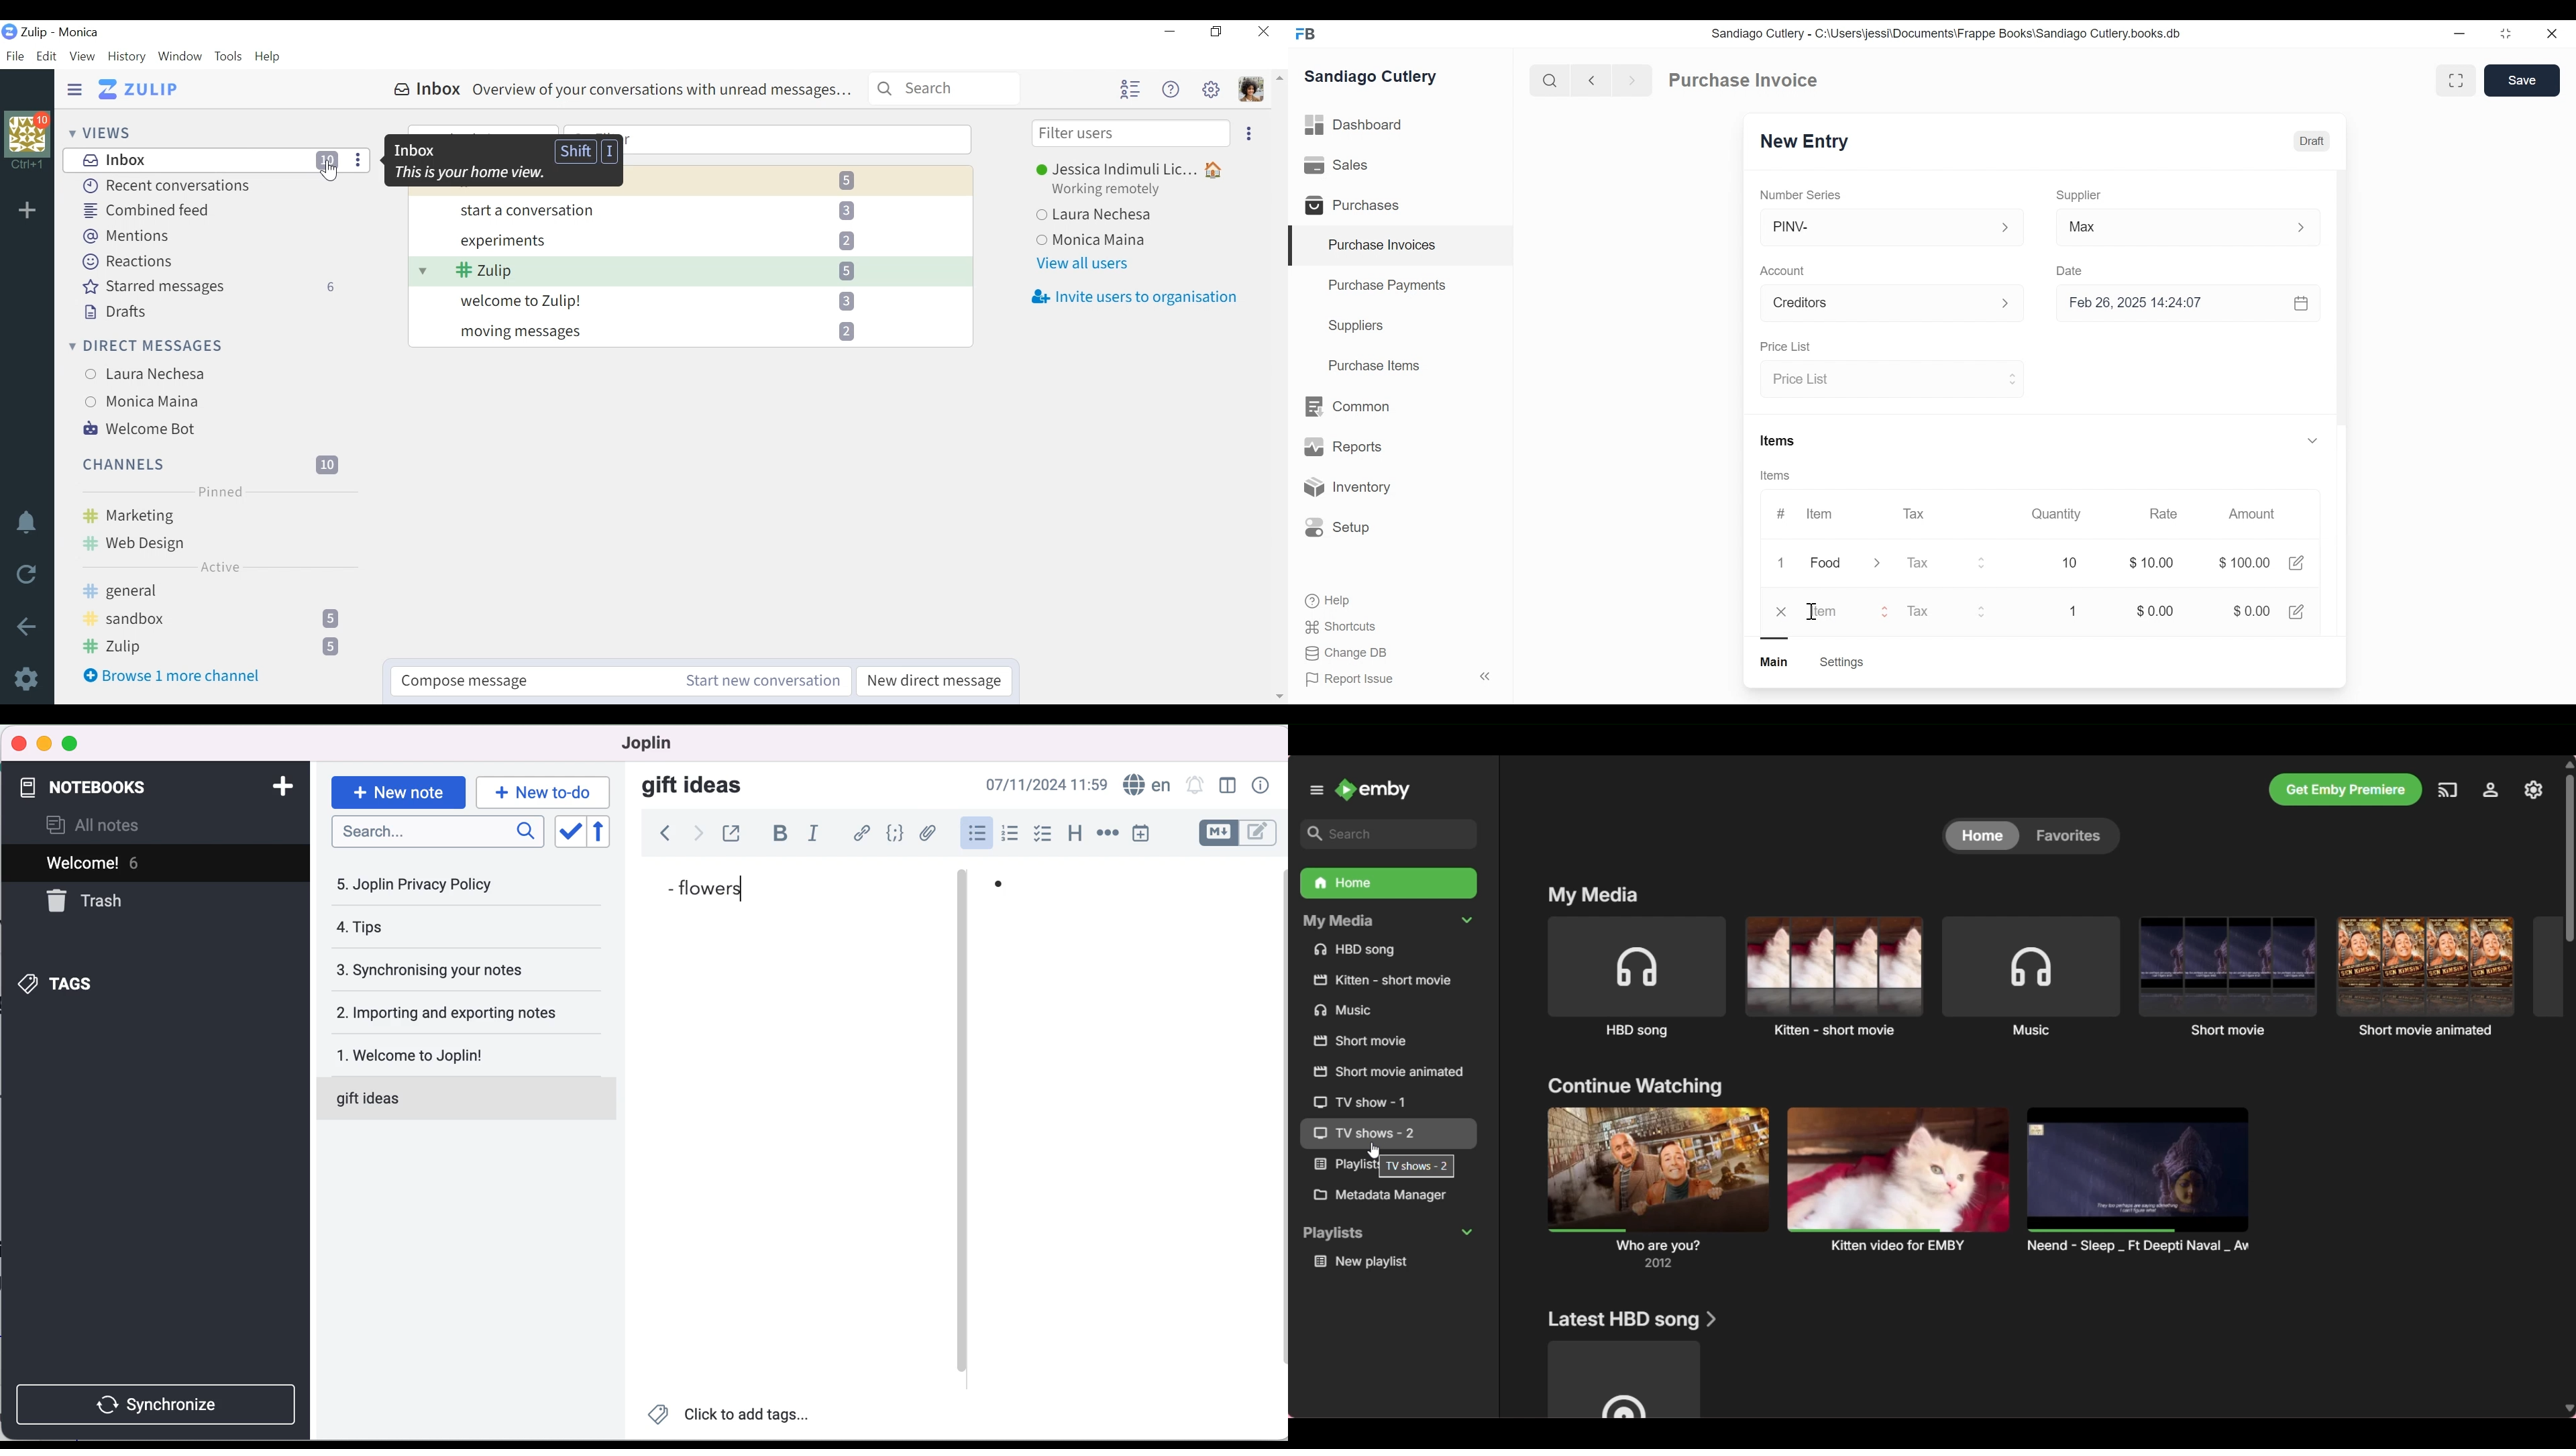  What do you see at coordinates (110, 824) in the screenshot?
I see `all notes` at bounding box center [110, 824].